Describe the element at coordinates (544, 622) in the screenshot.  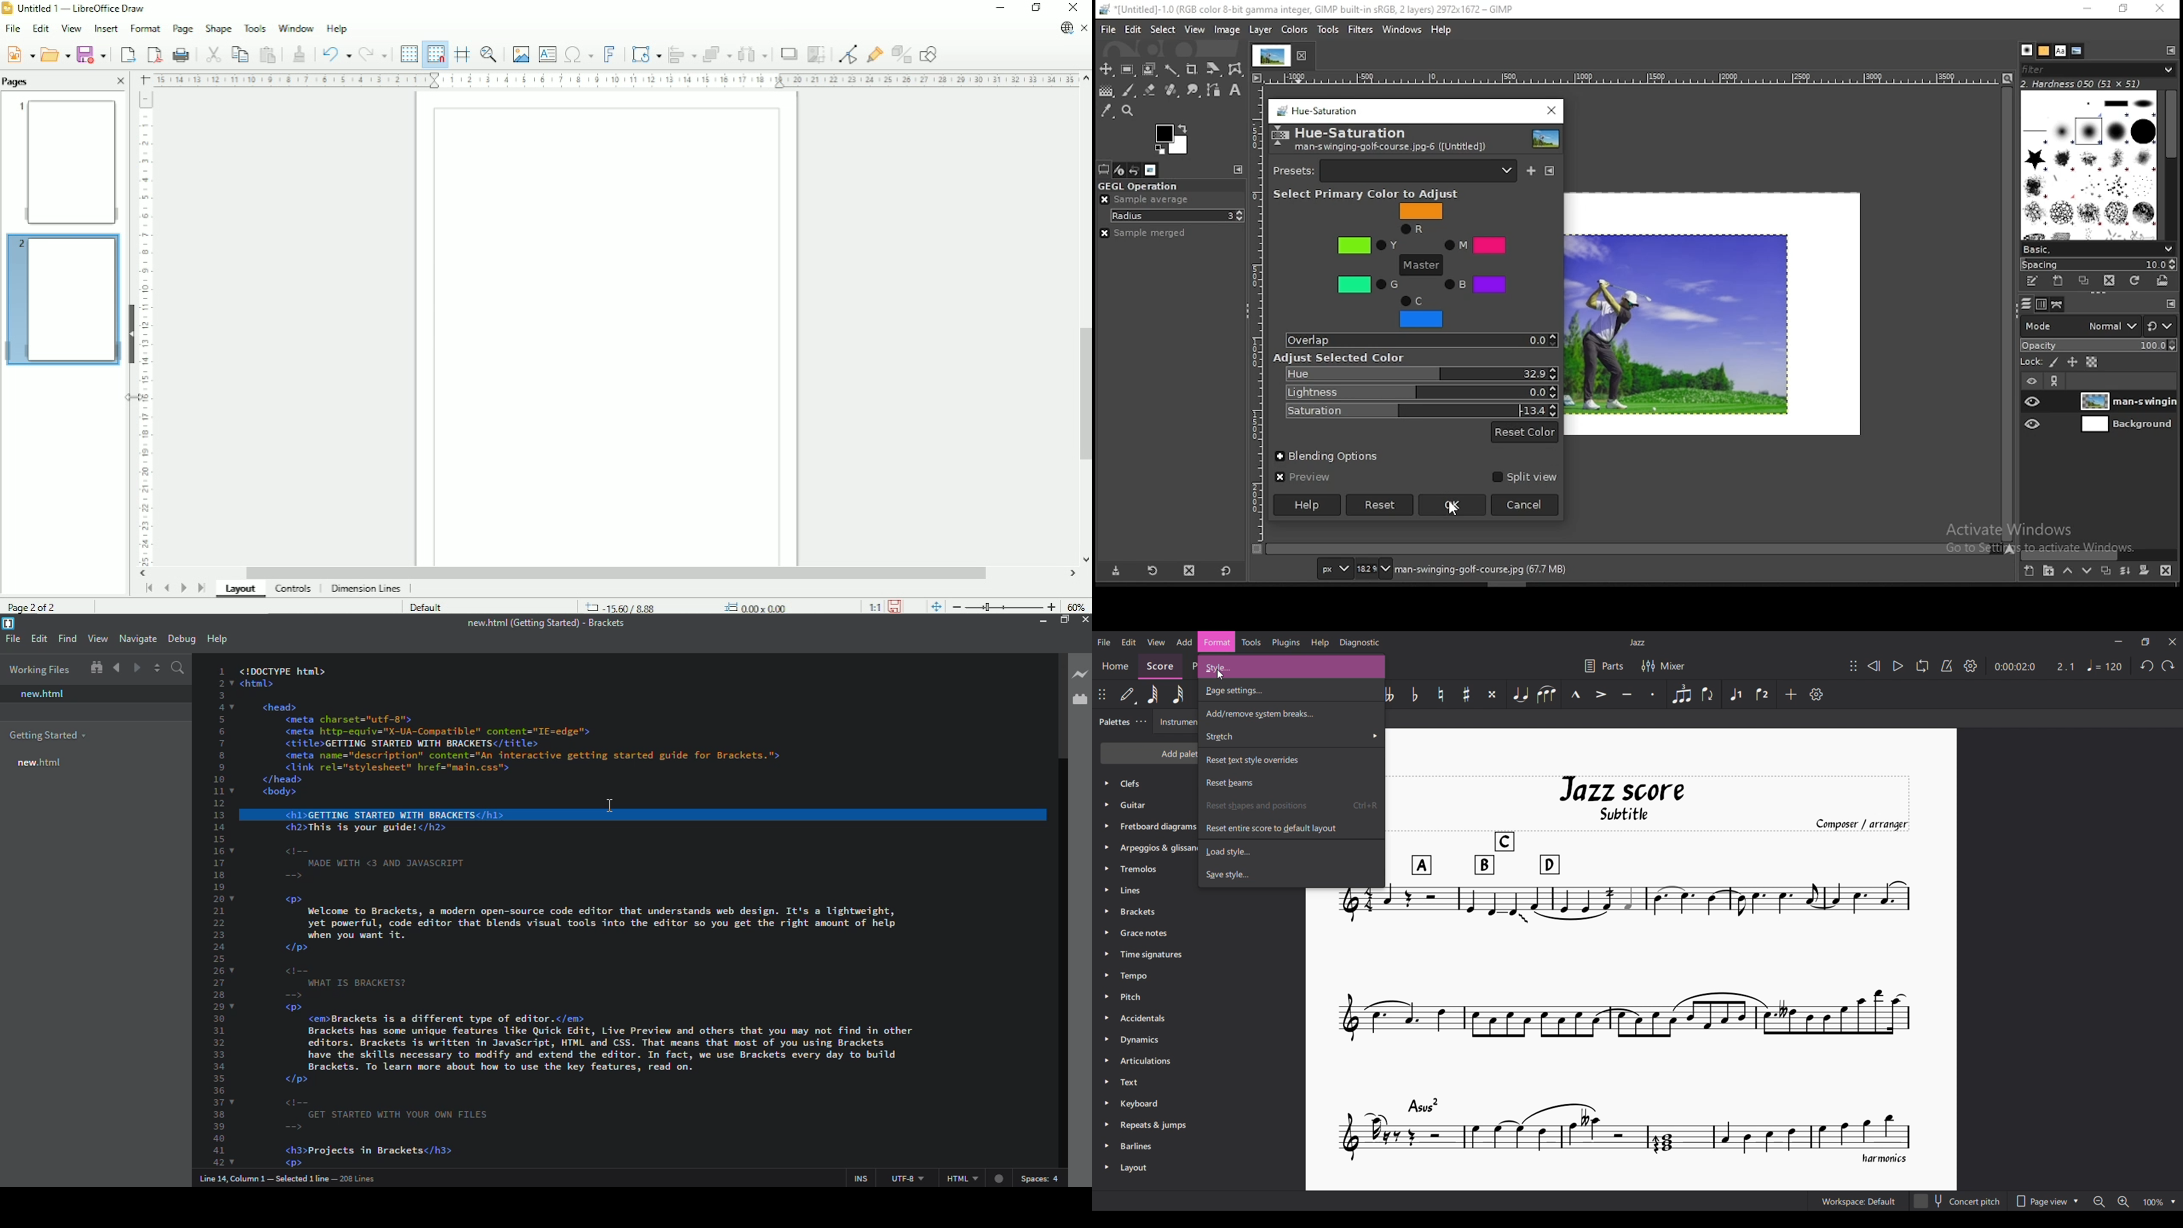
I see `brackets` at that location.